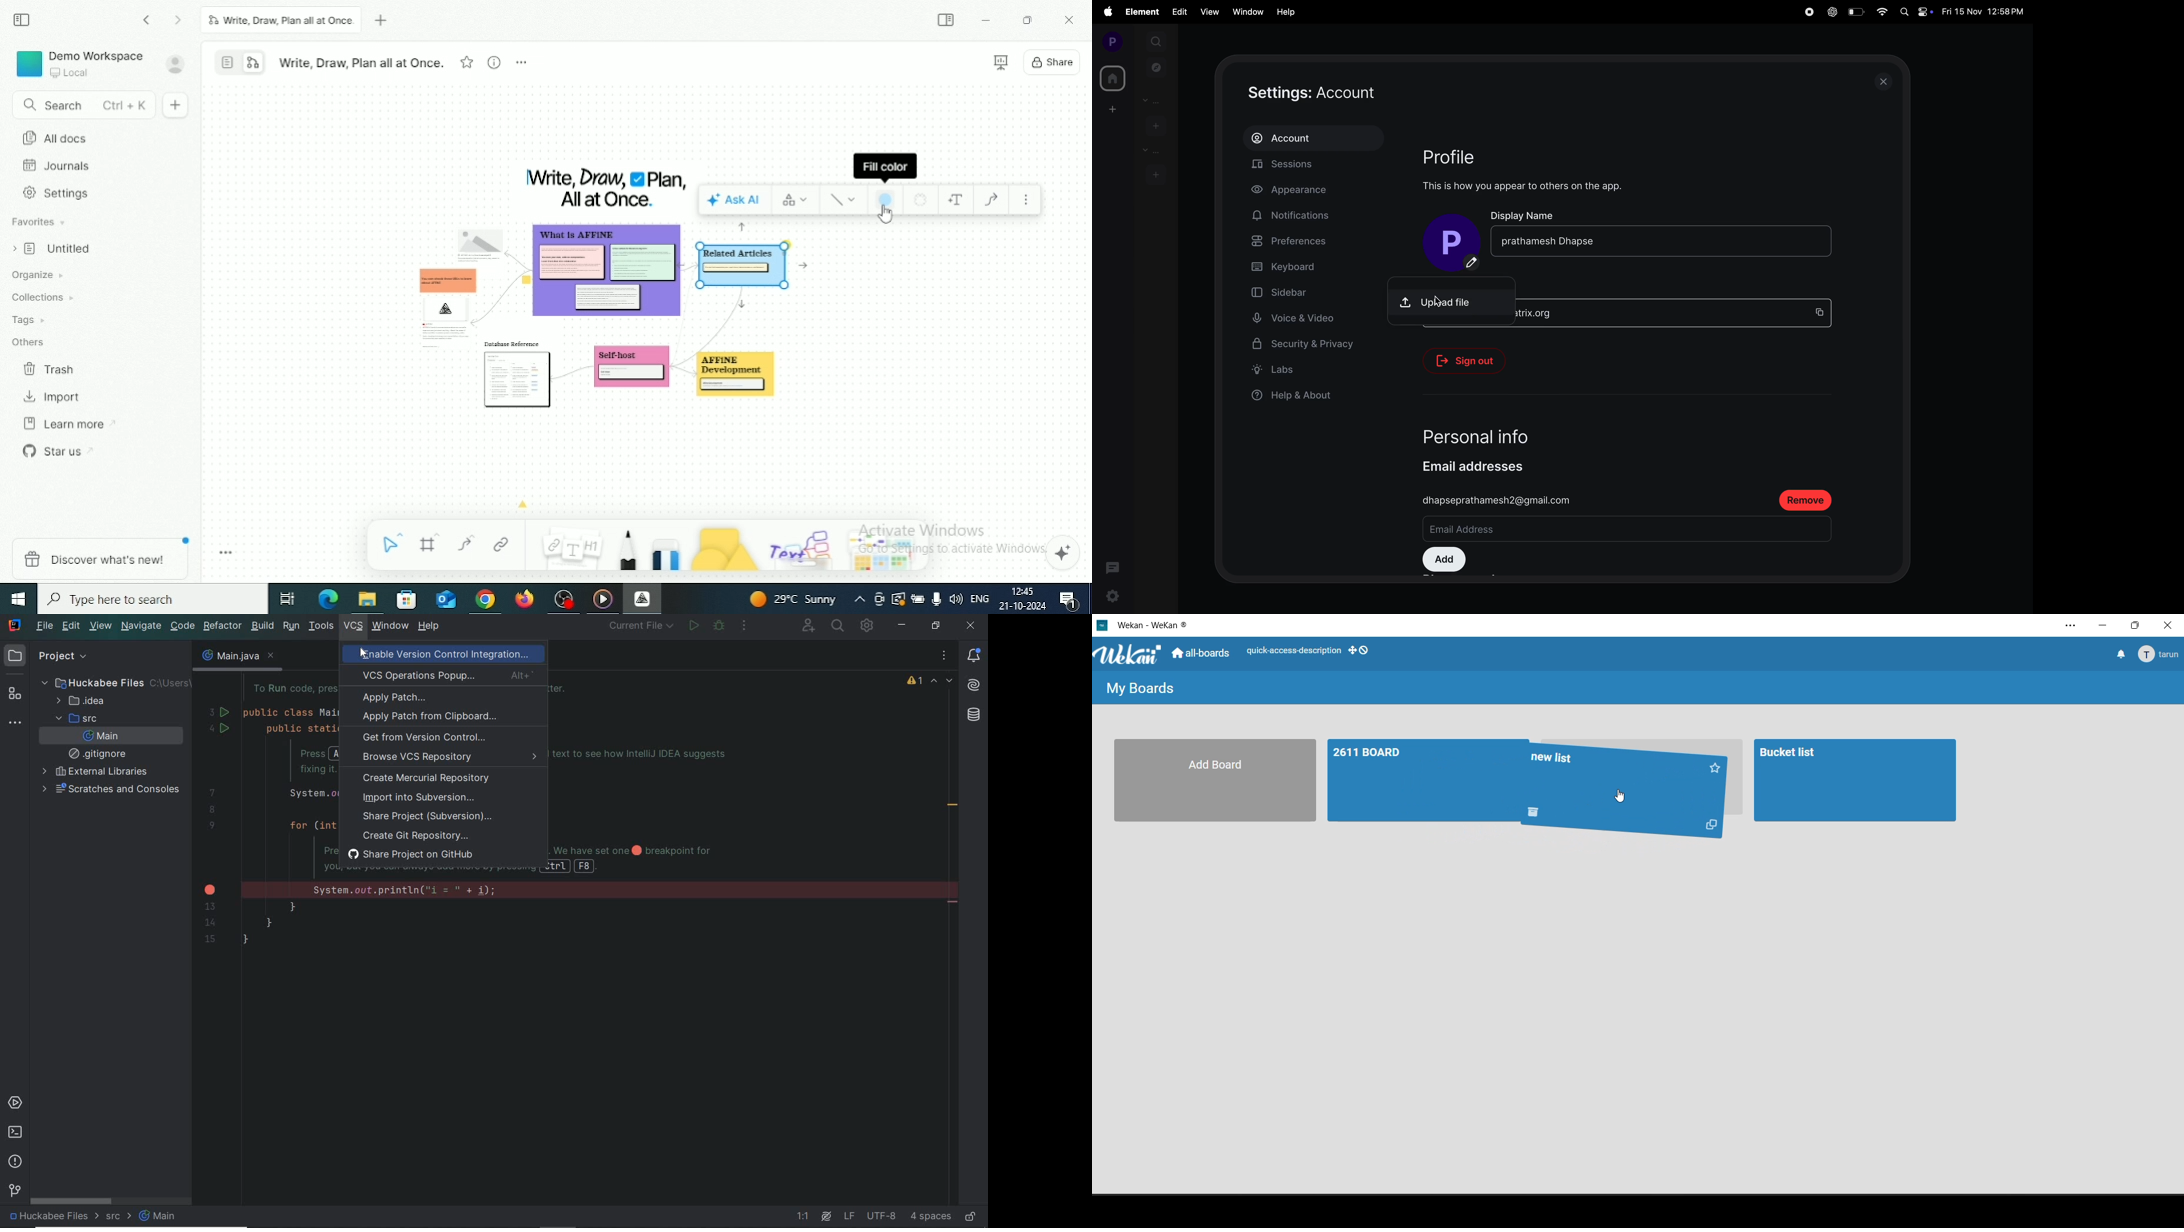  What do you see at coordinates (719, 627) in the screenshot?
I see `debug` at bounding box center [719, 627].